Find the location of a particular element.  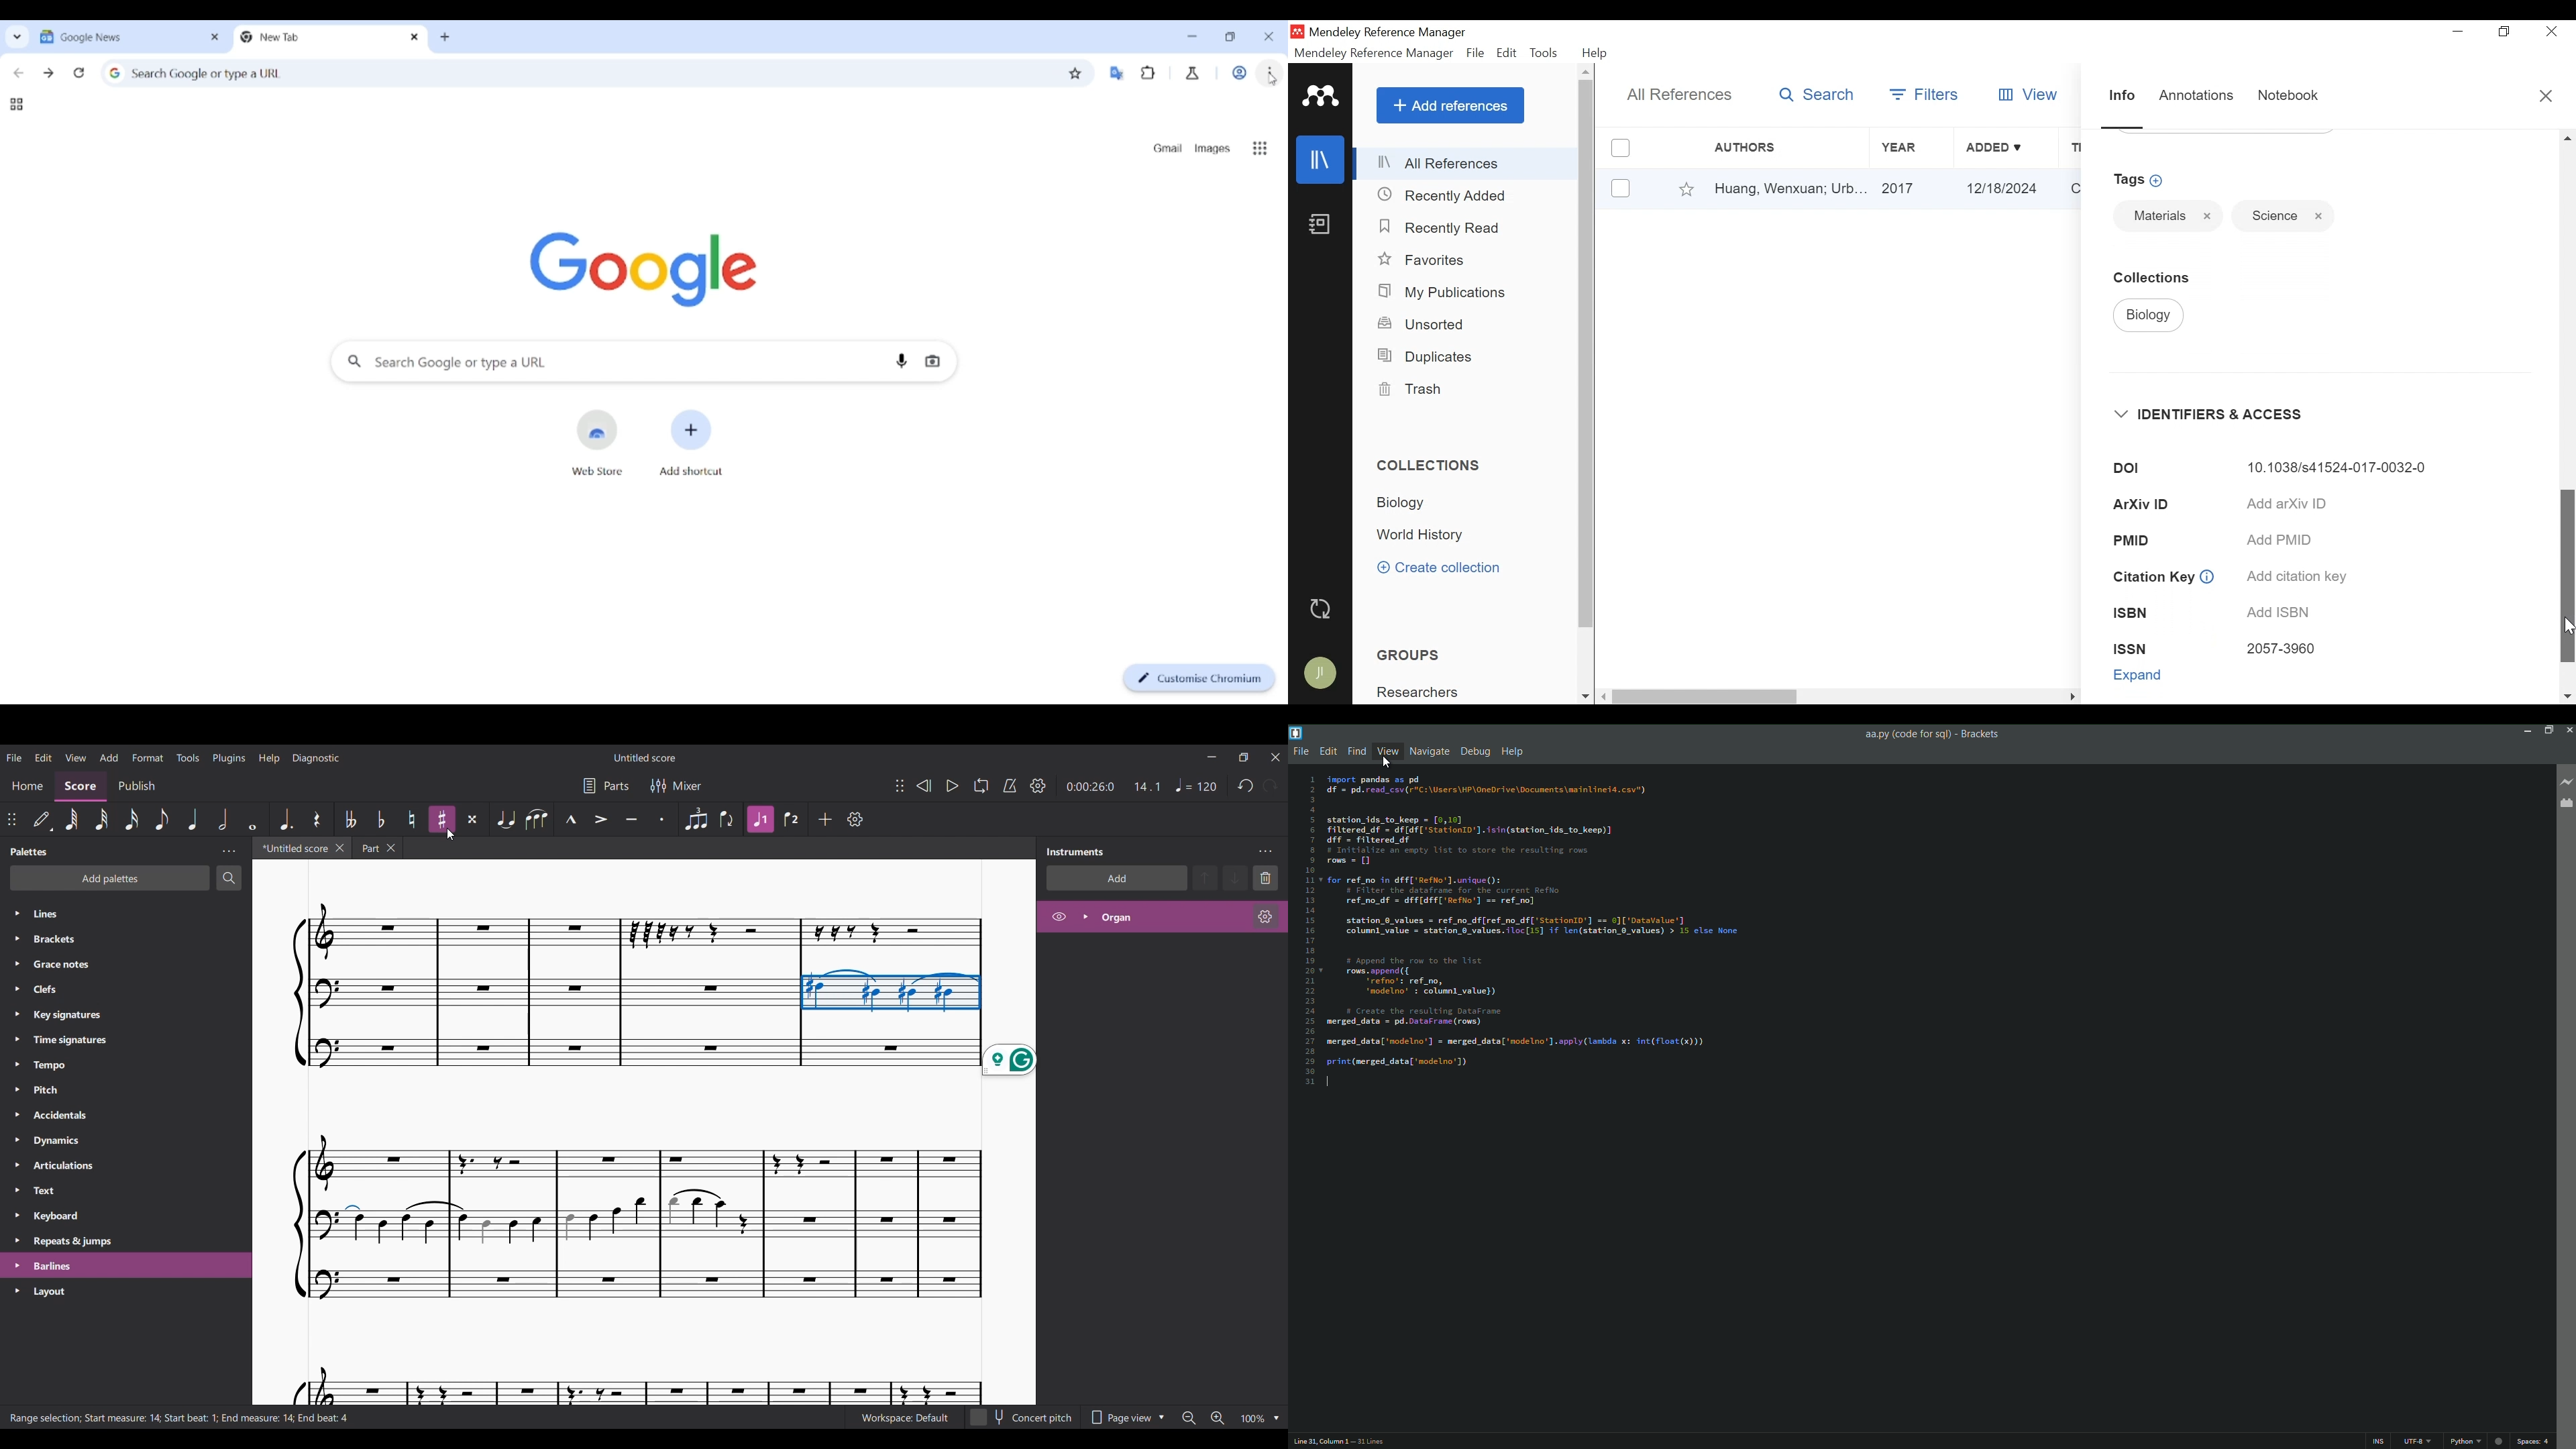

Collections is located at coordinates (1435, 466).